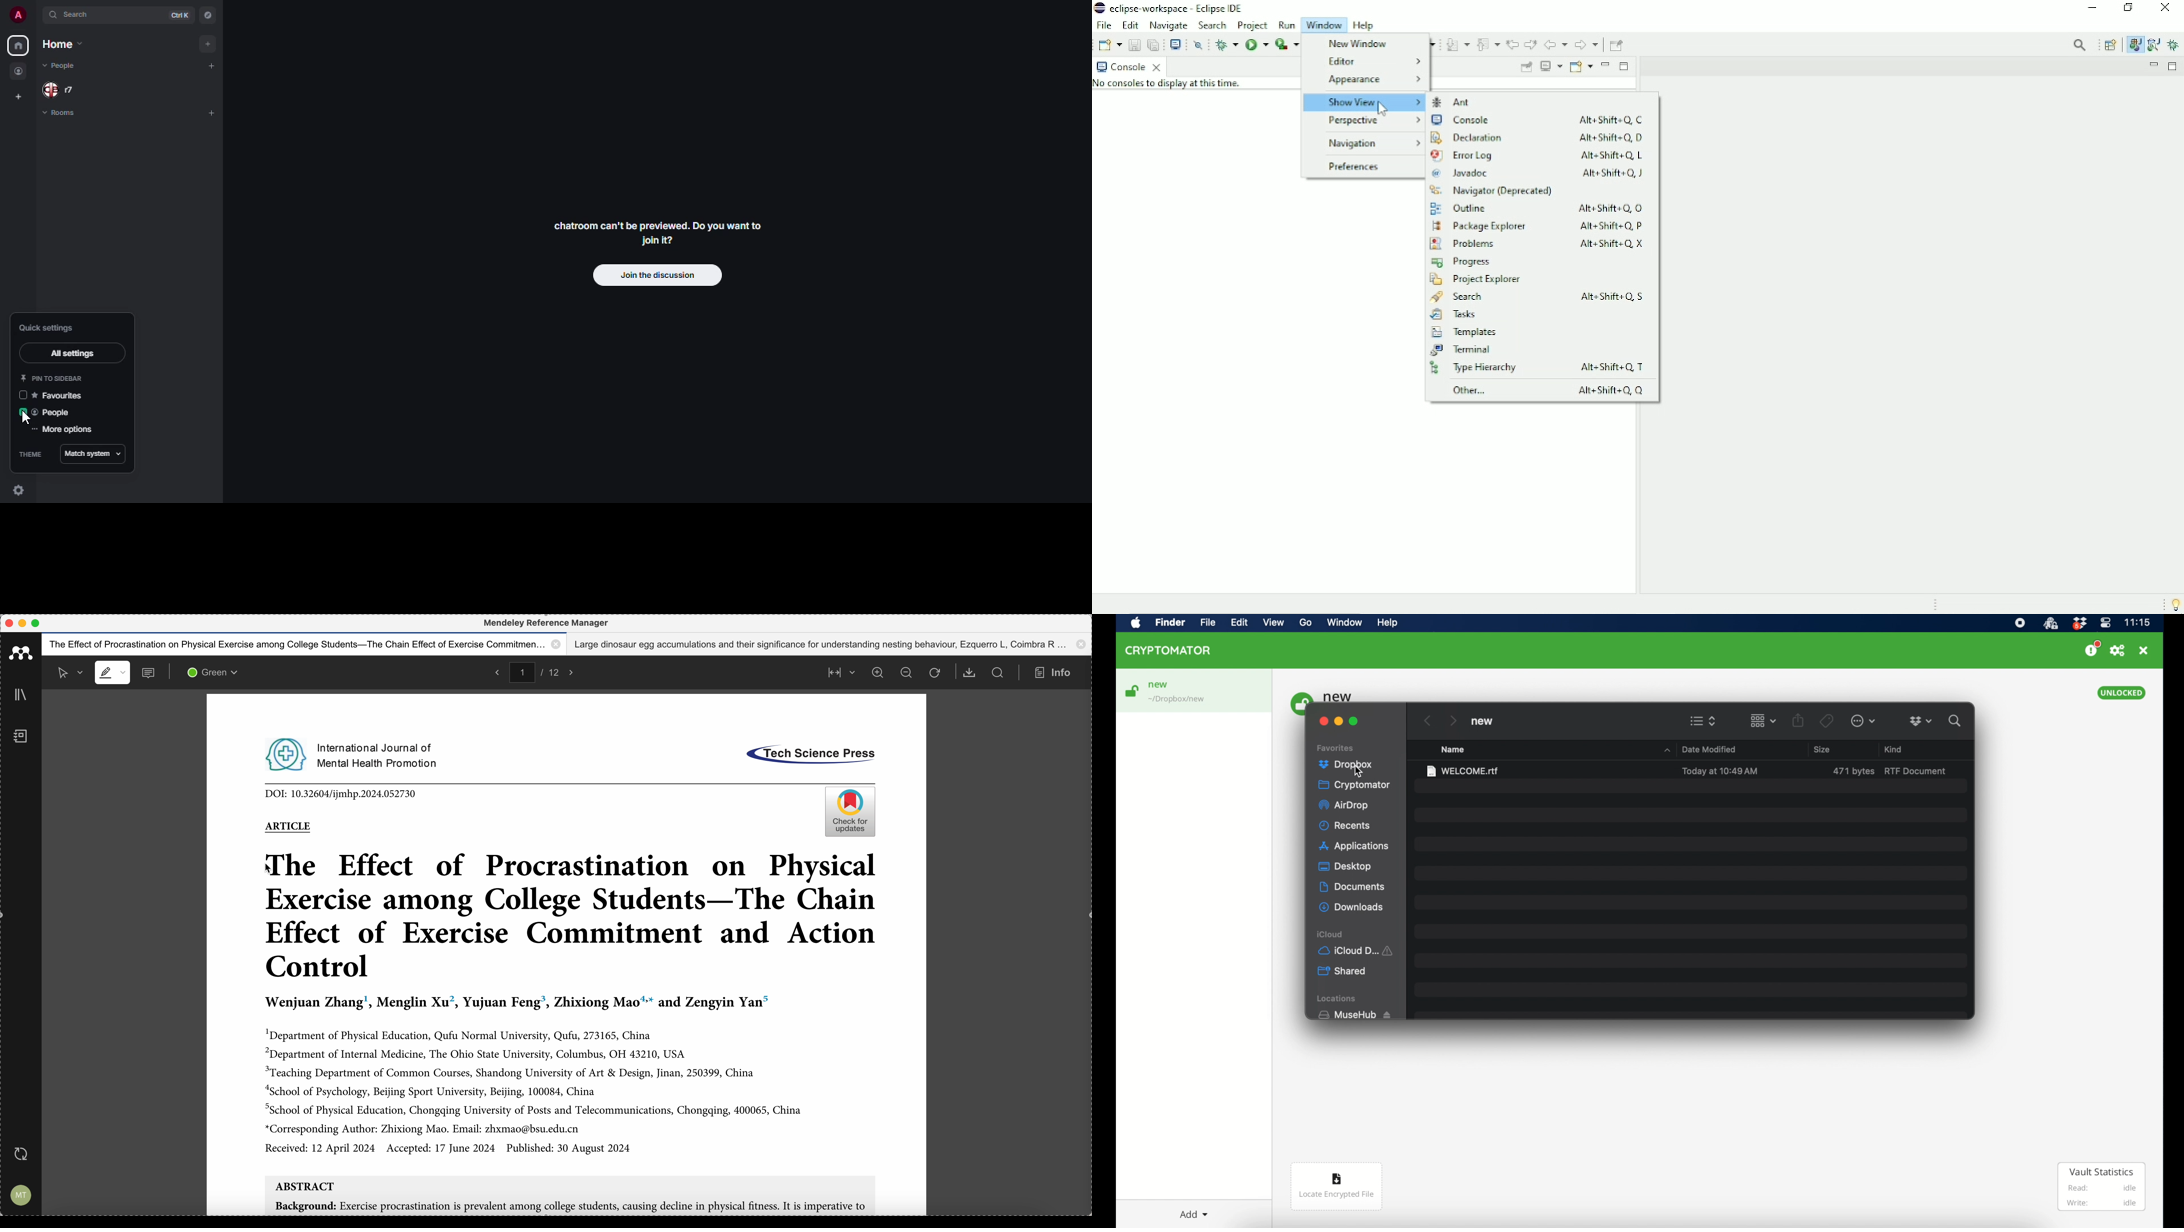 The height and width of the screenshot is (1232, 2184). I want to click on Minimize, so click(1606, 64).